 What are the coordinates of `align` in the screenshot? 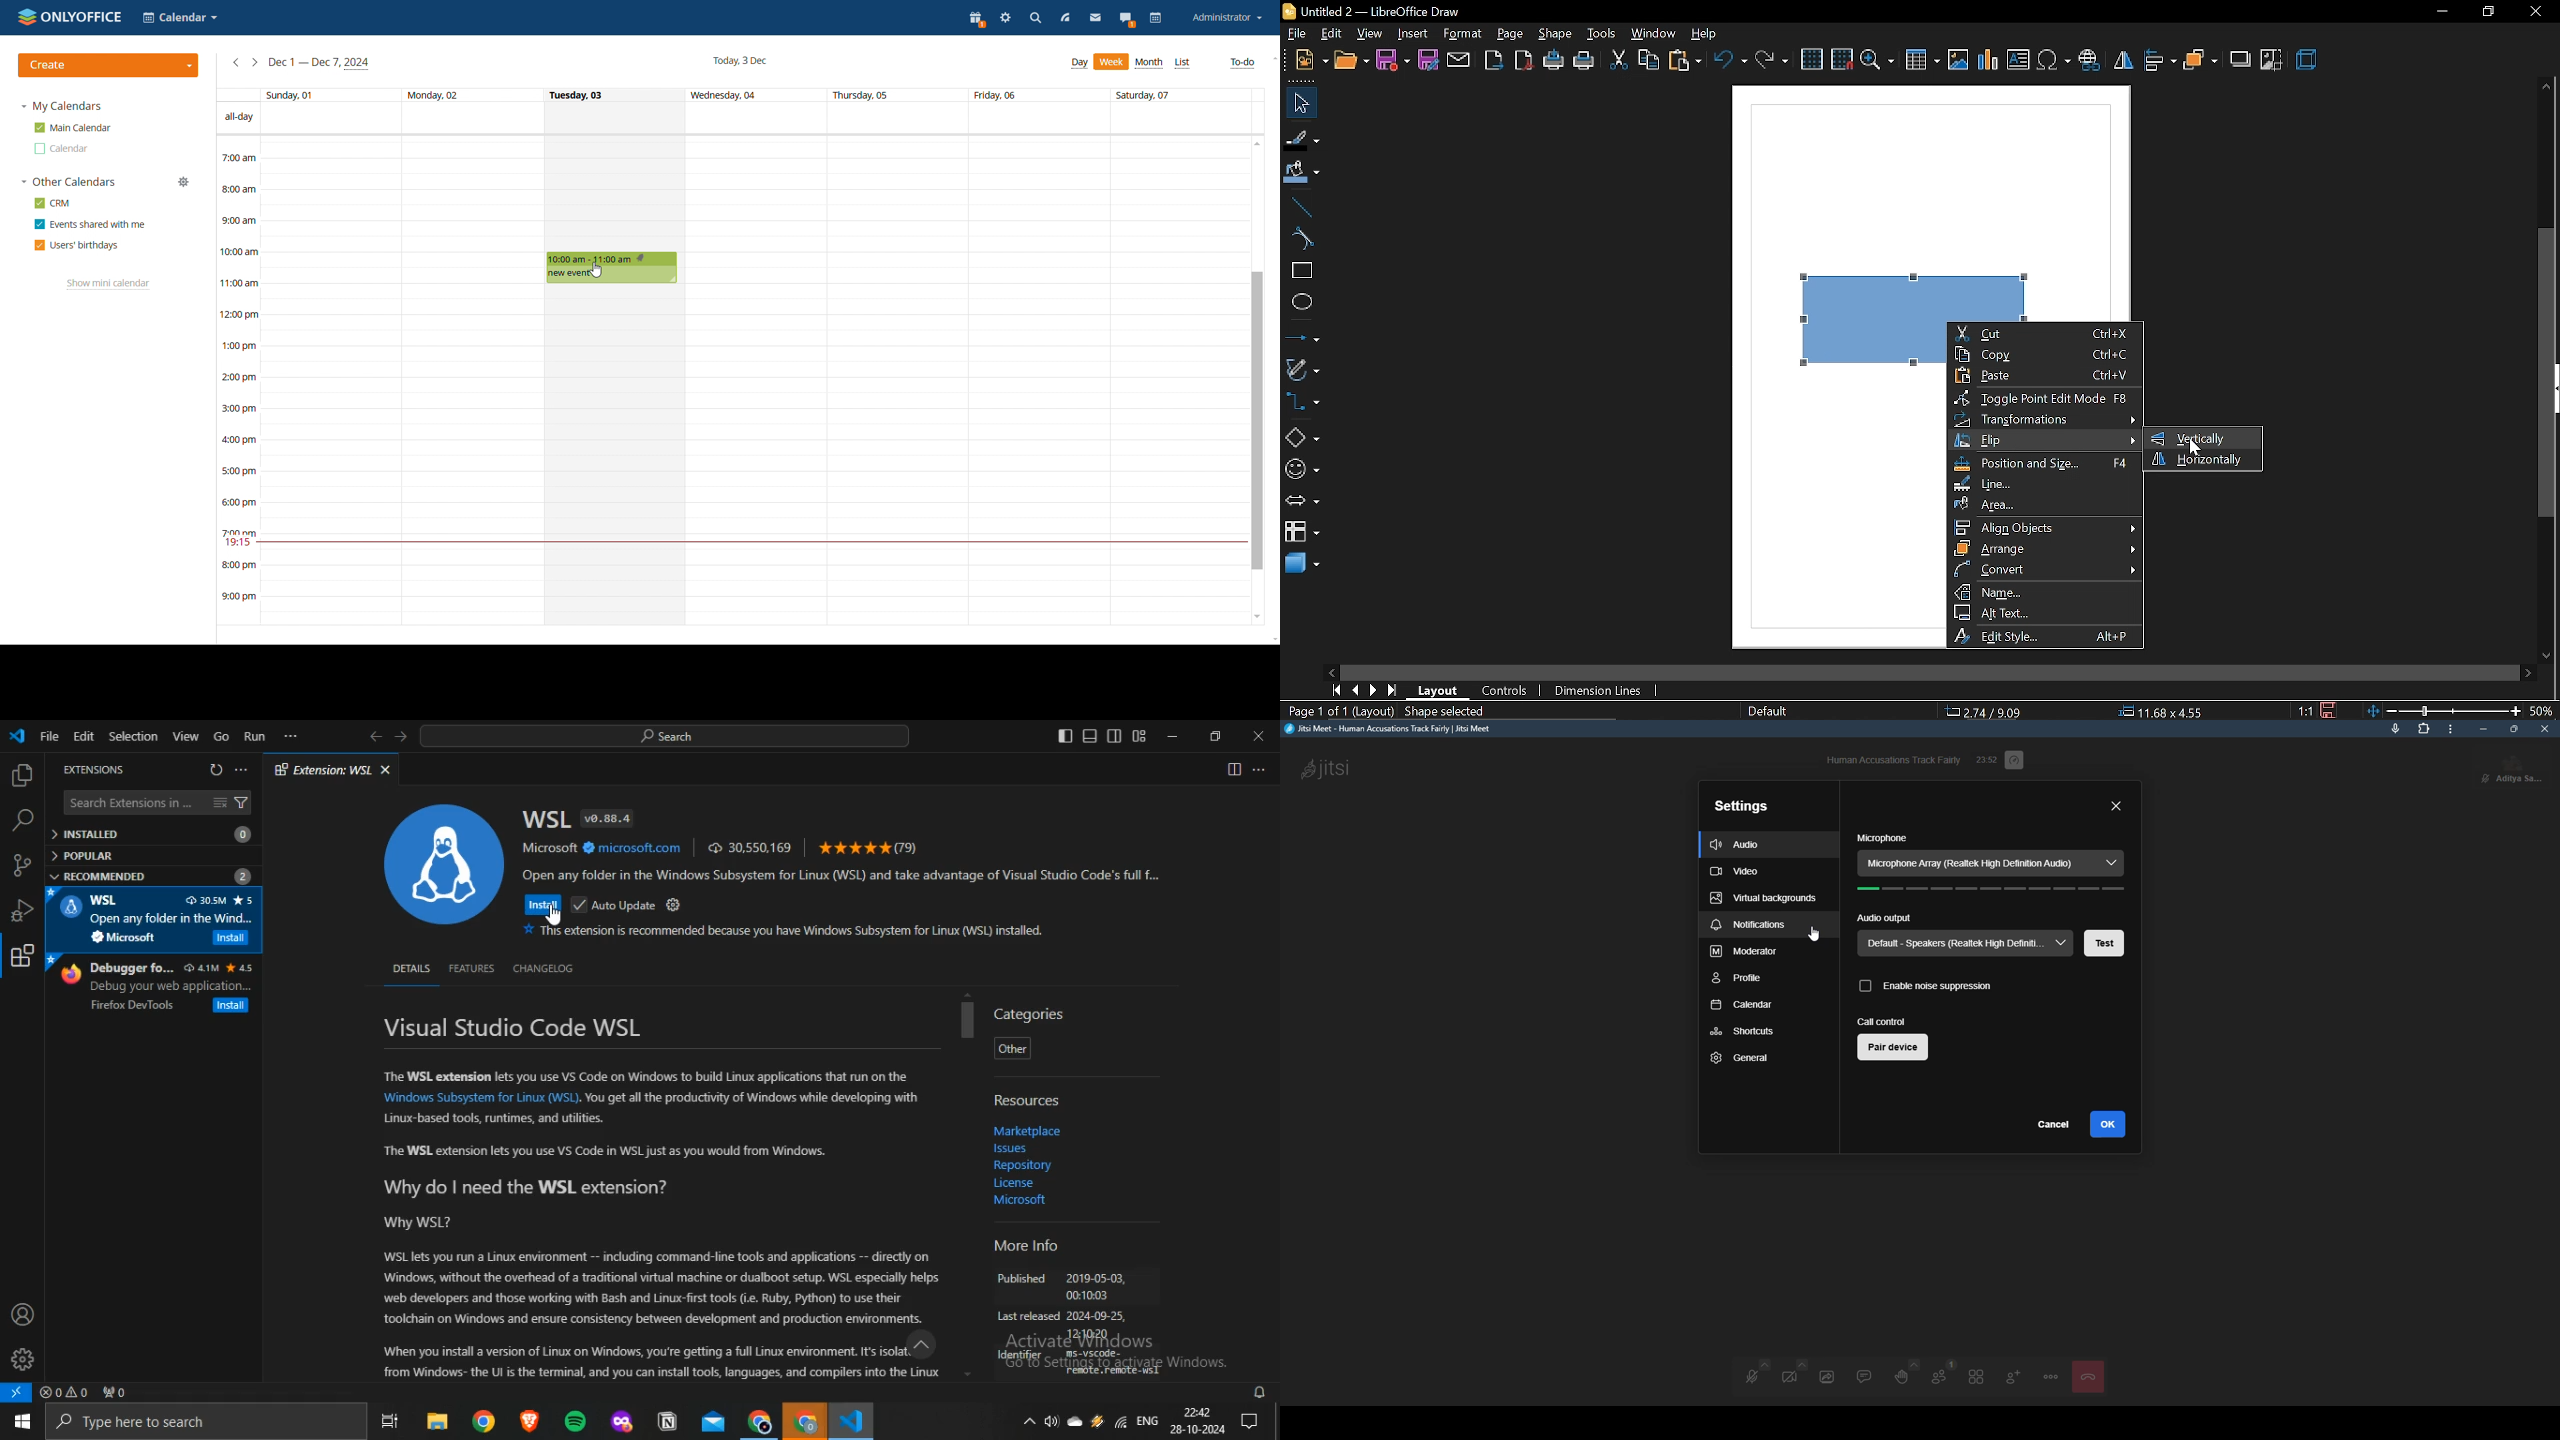 It's located at (2162, 60).